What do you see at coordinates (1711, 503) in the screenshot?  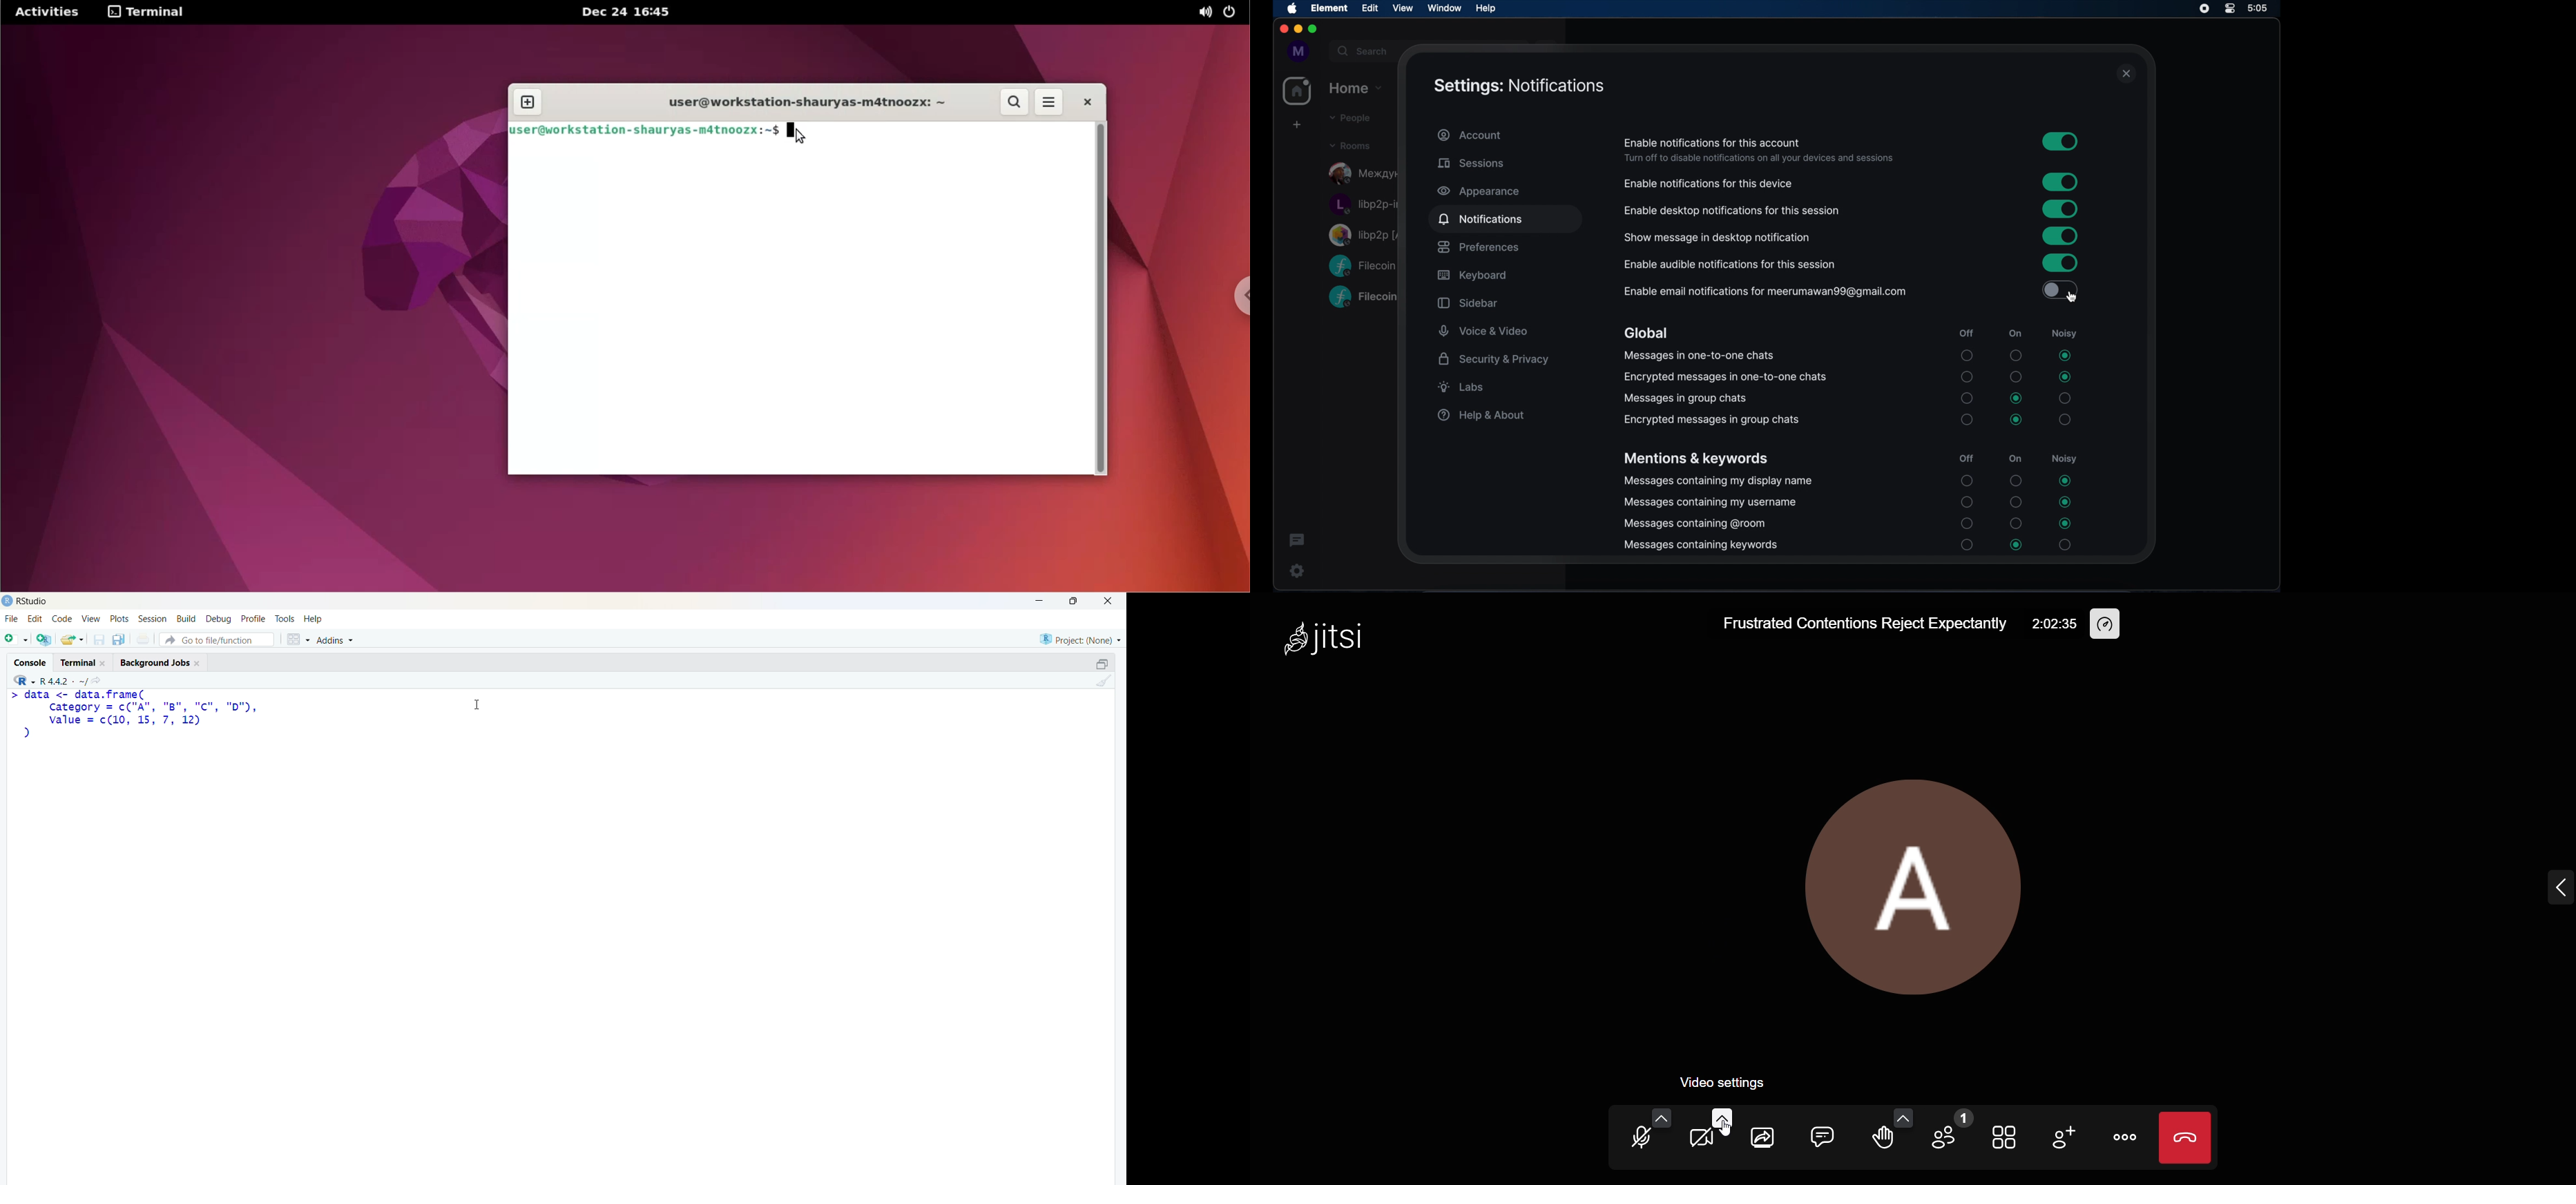 I see `messages containing my username` at bounding box center [1711, 503].